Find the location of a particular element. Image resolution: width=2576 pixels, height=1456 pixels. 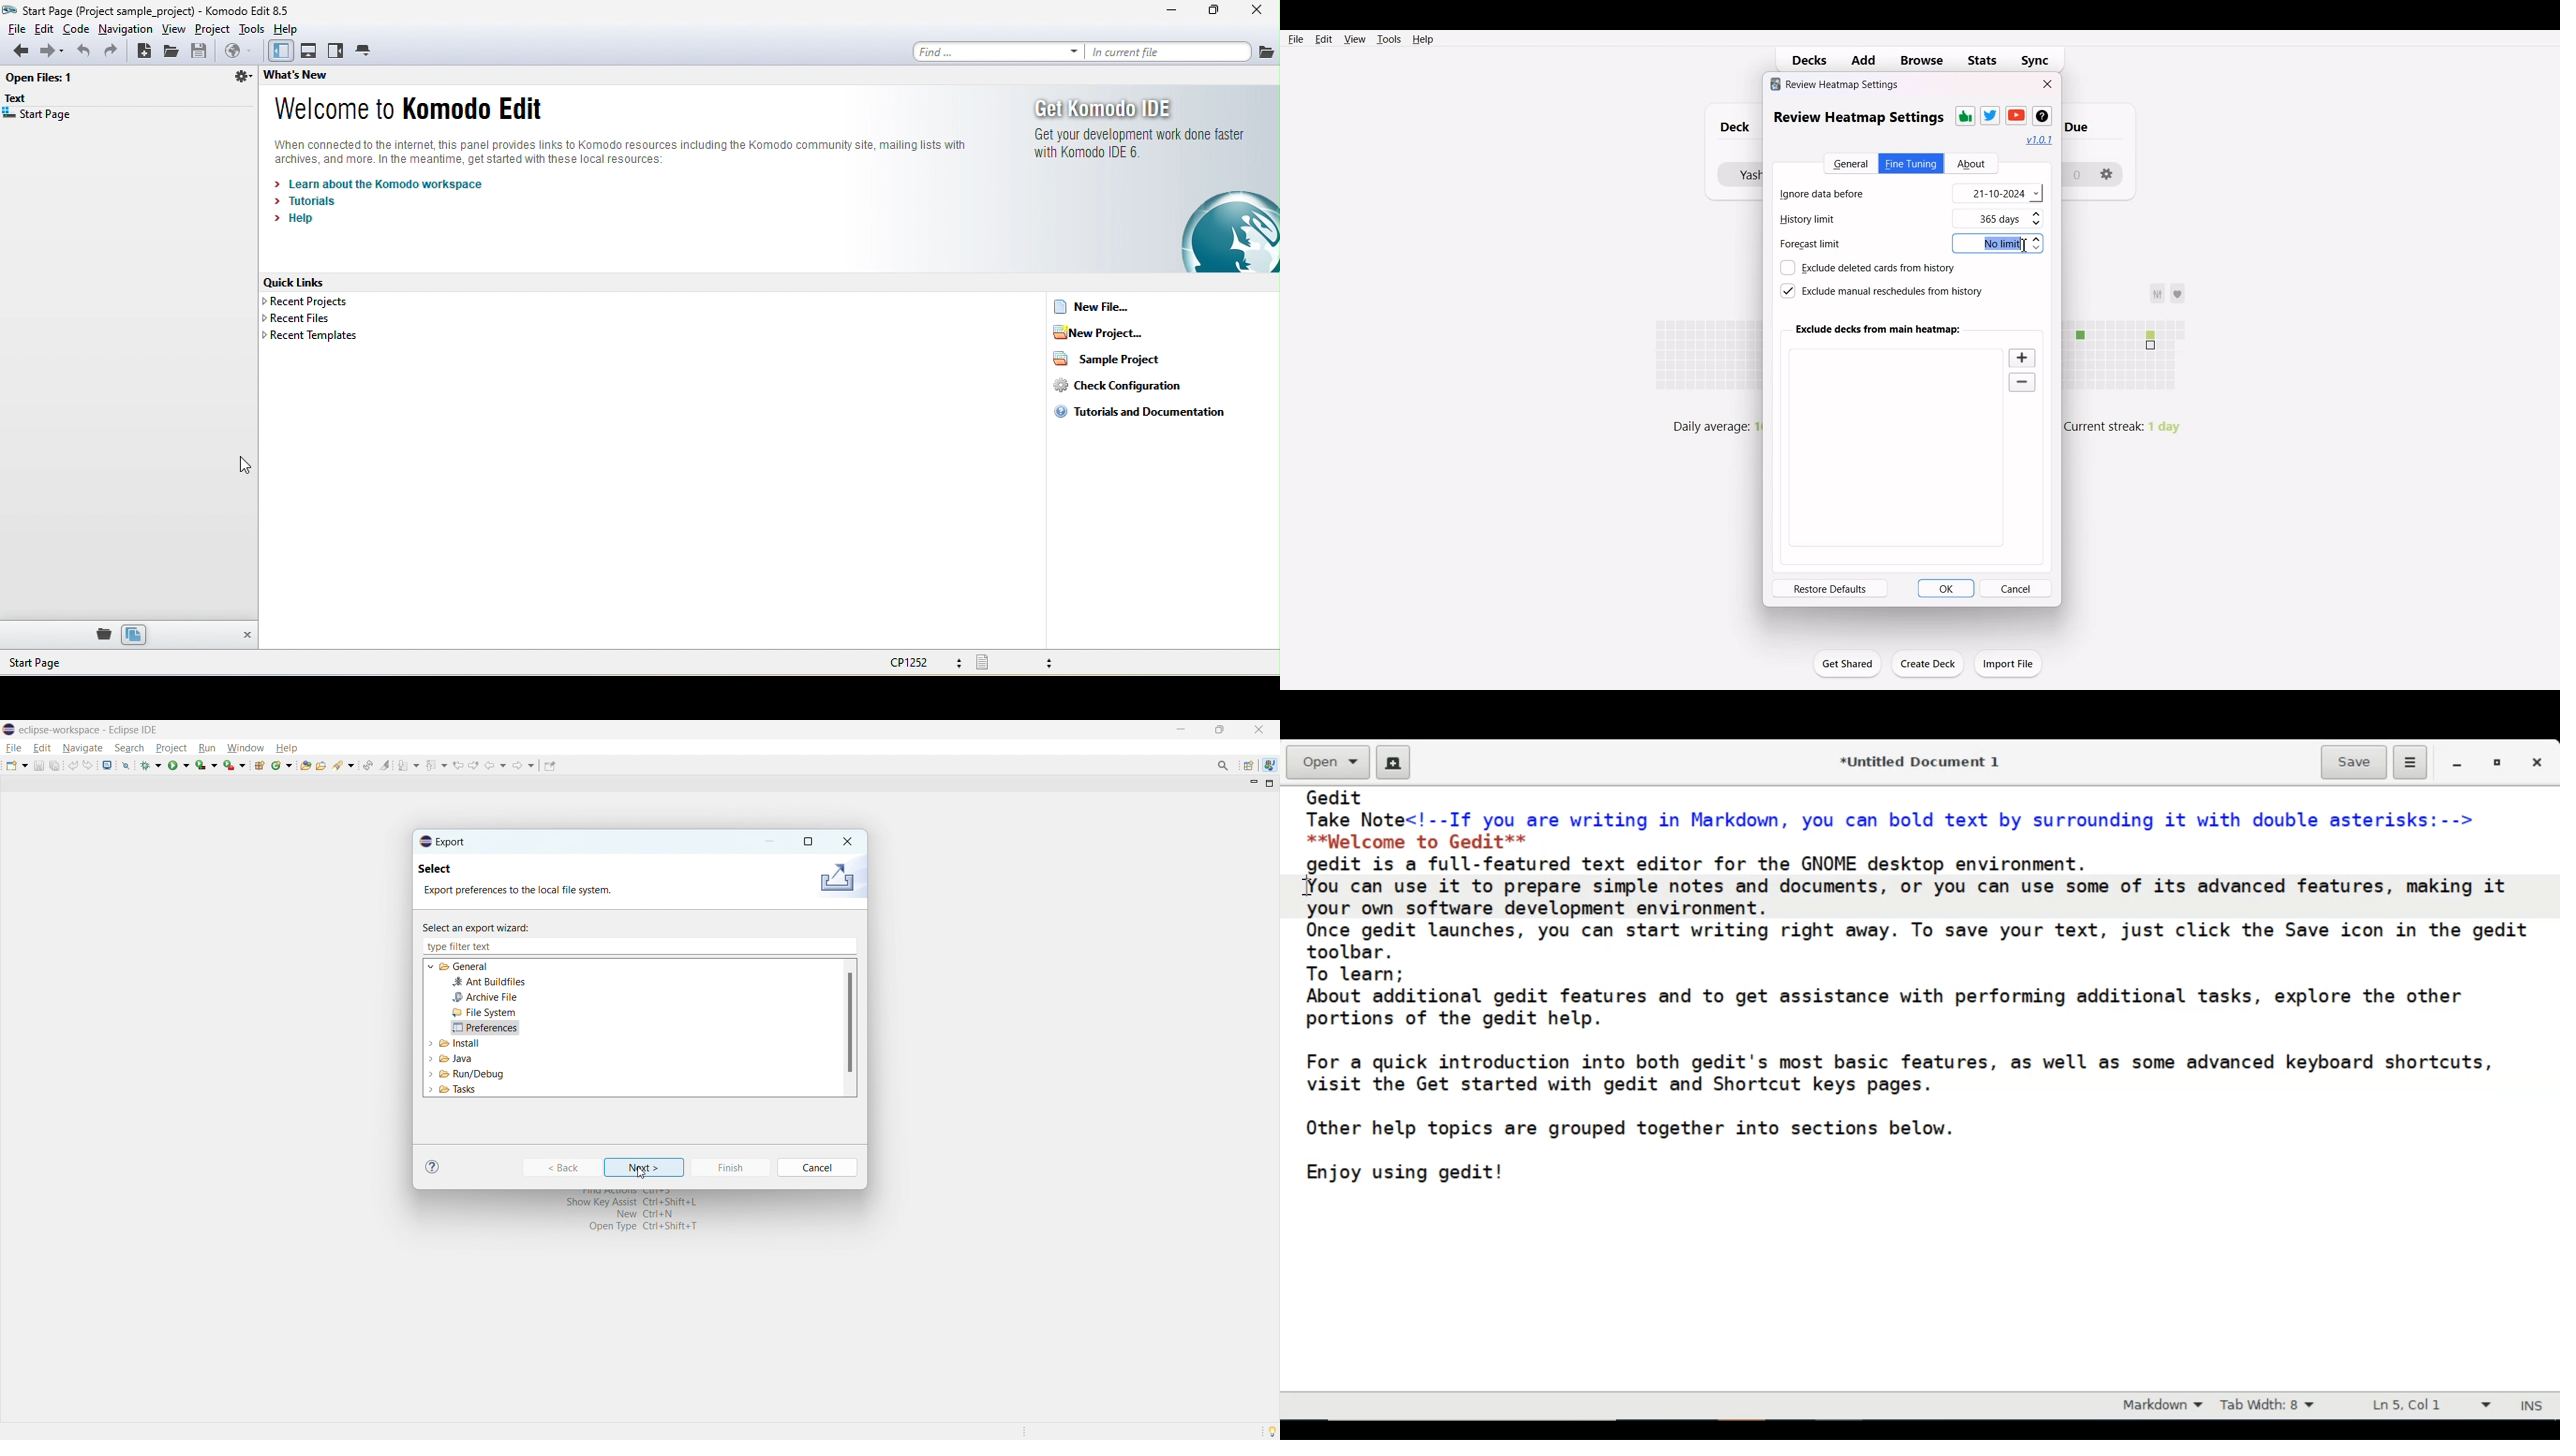

Exclude manual reschedule from history is located at coordinates (1880, 291).